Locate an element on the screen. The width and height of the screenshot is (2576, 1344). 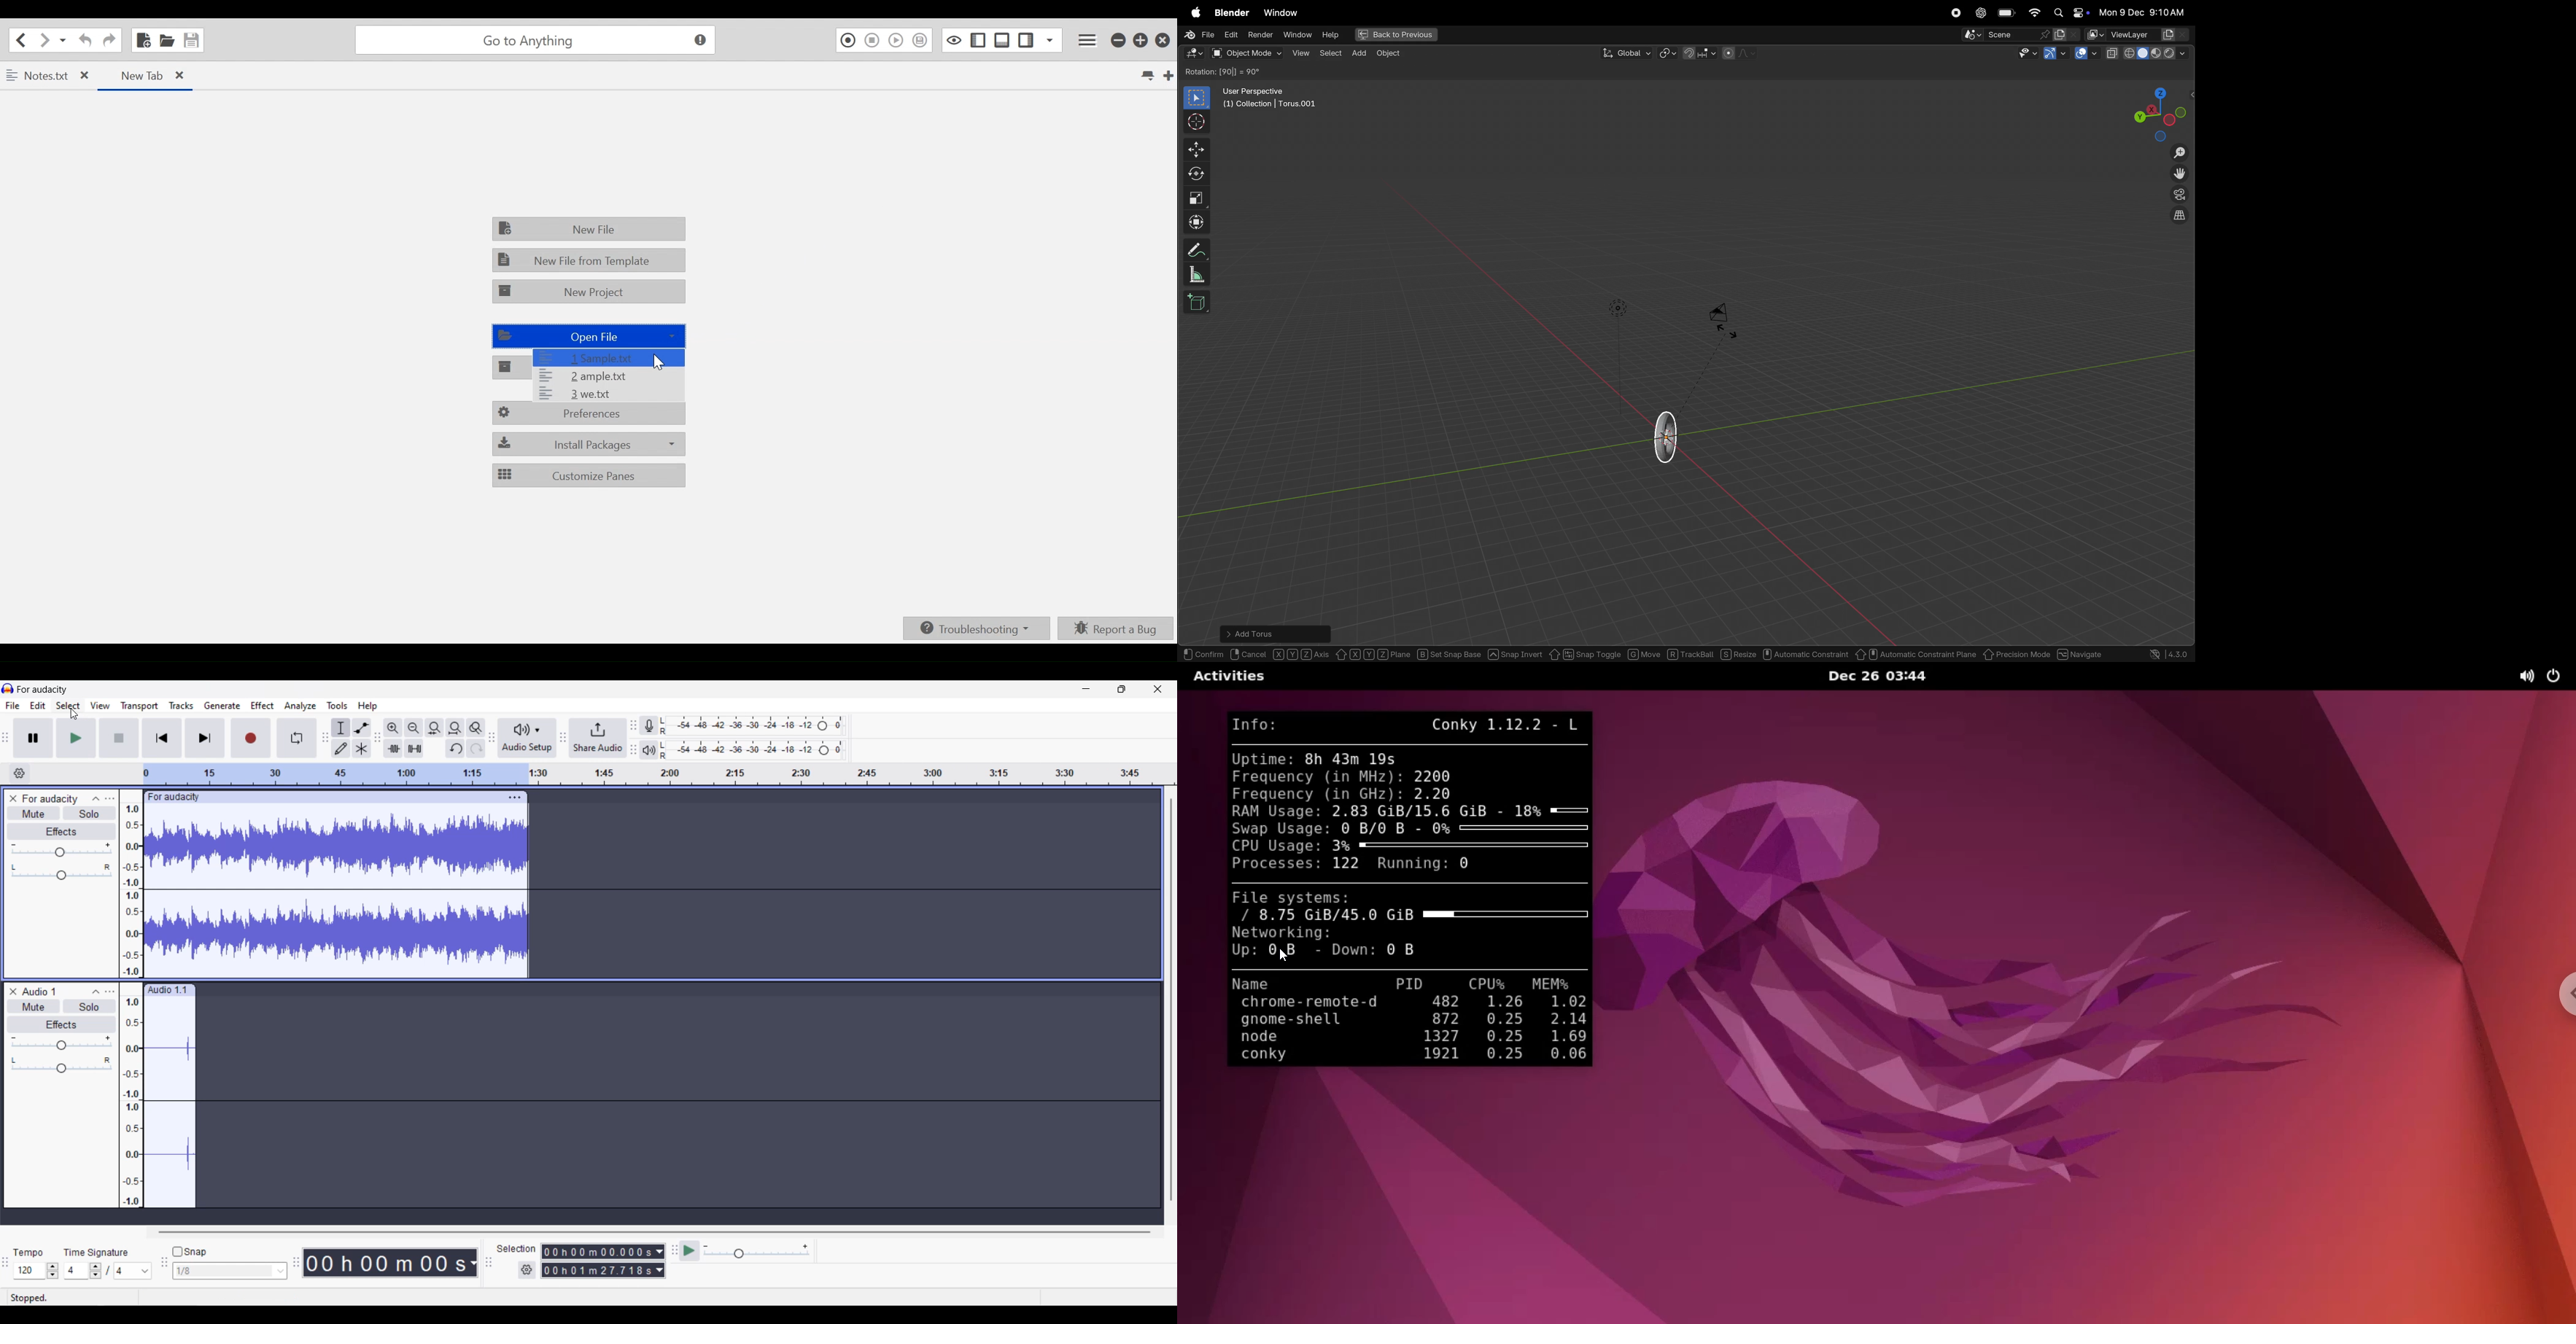
File is located at coordinates (12, 706).